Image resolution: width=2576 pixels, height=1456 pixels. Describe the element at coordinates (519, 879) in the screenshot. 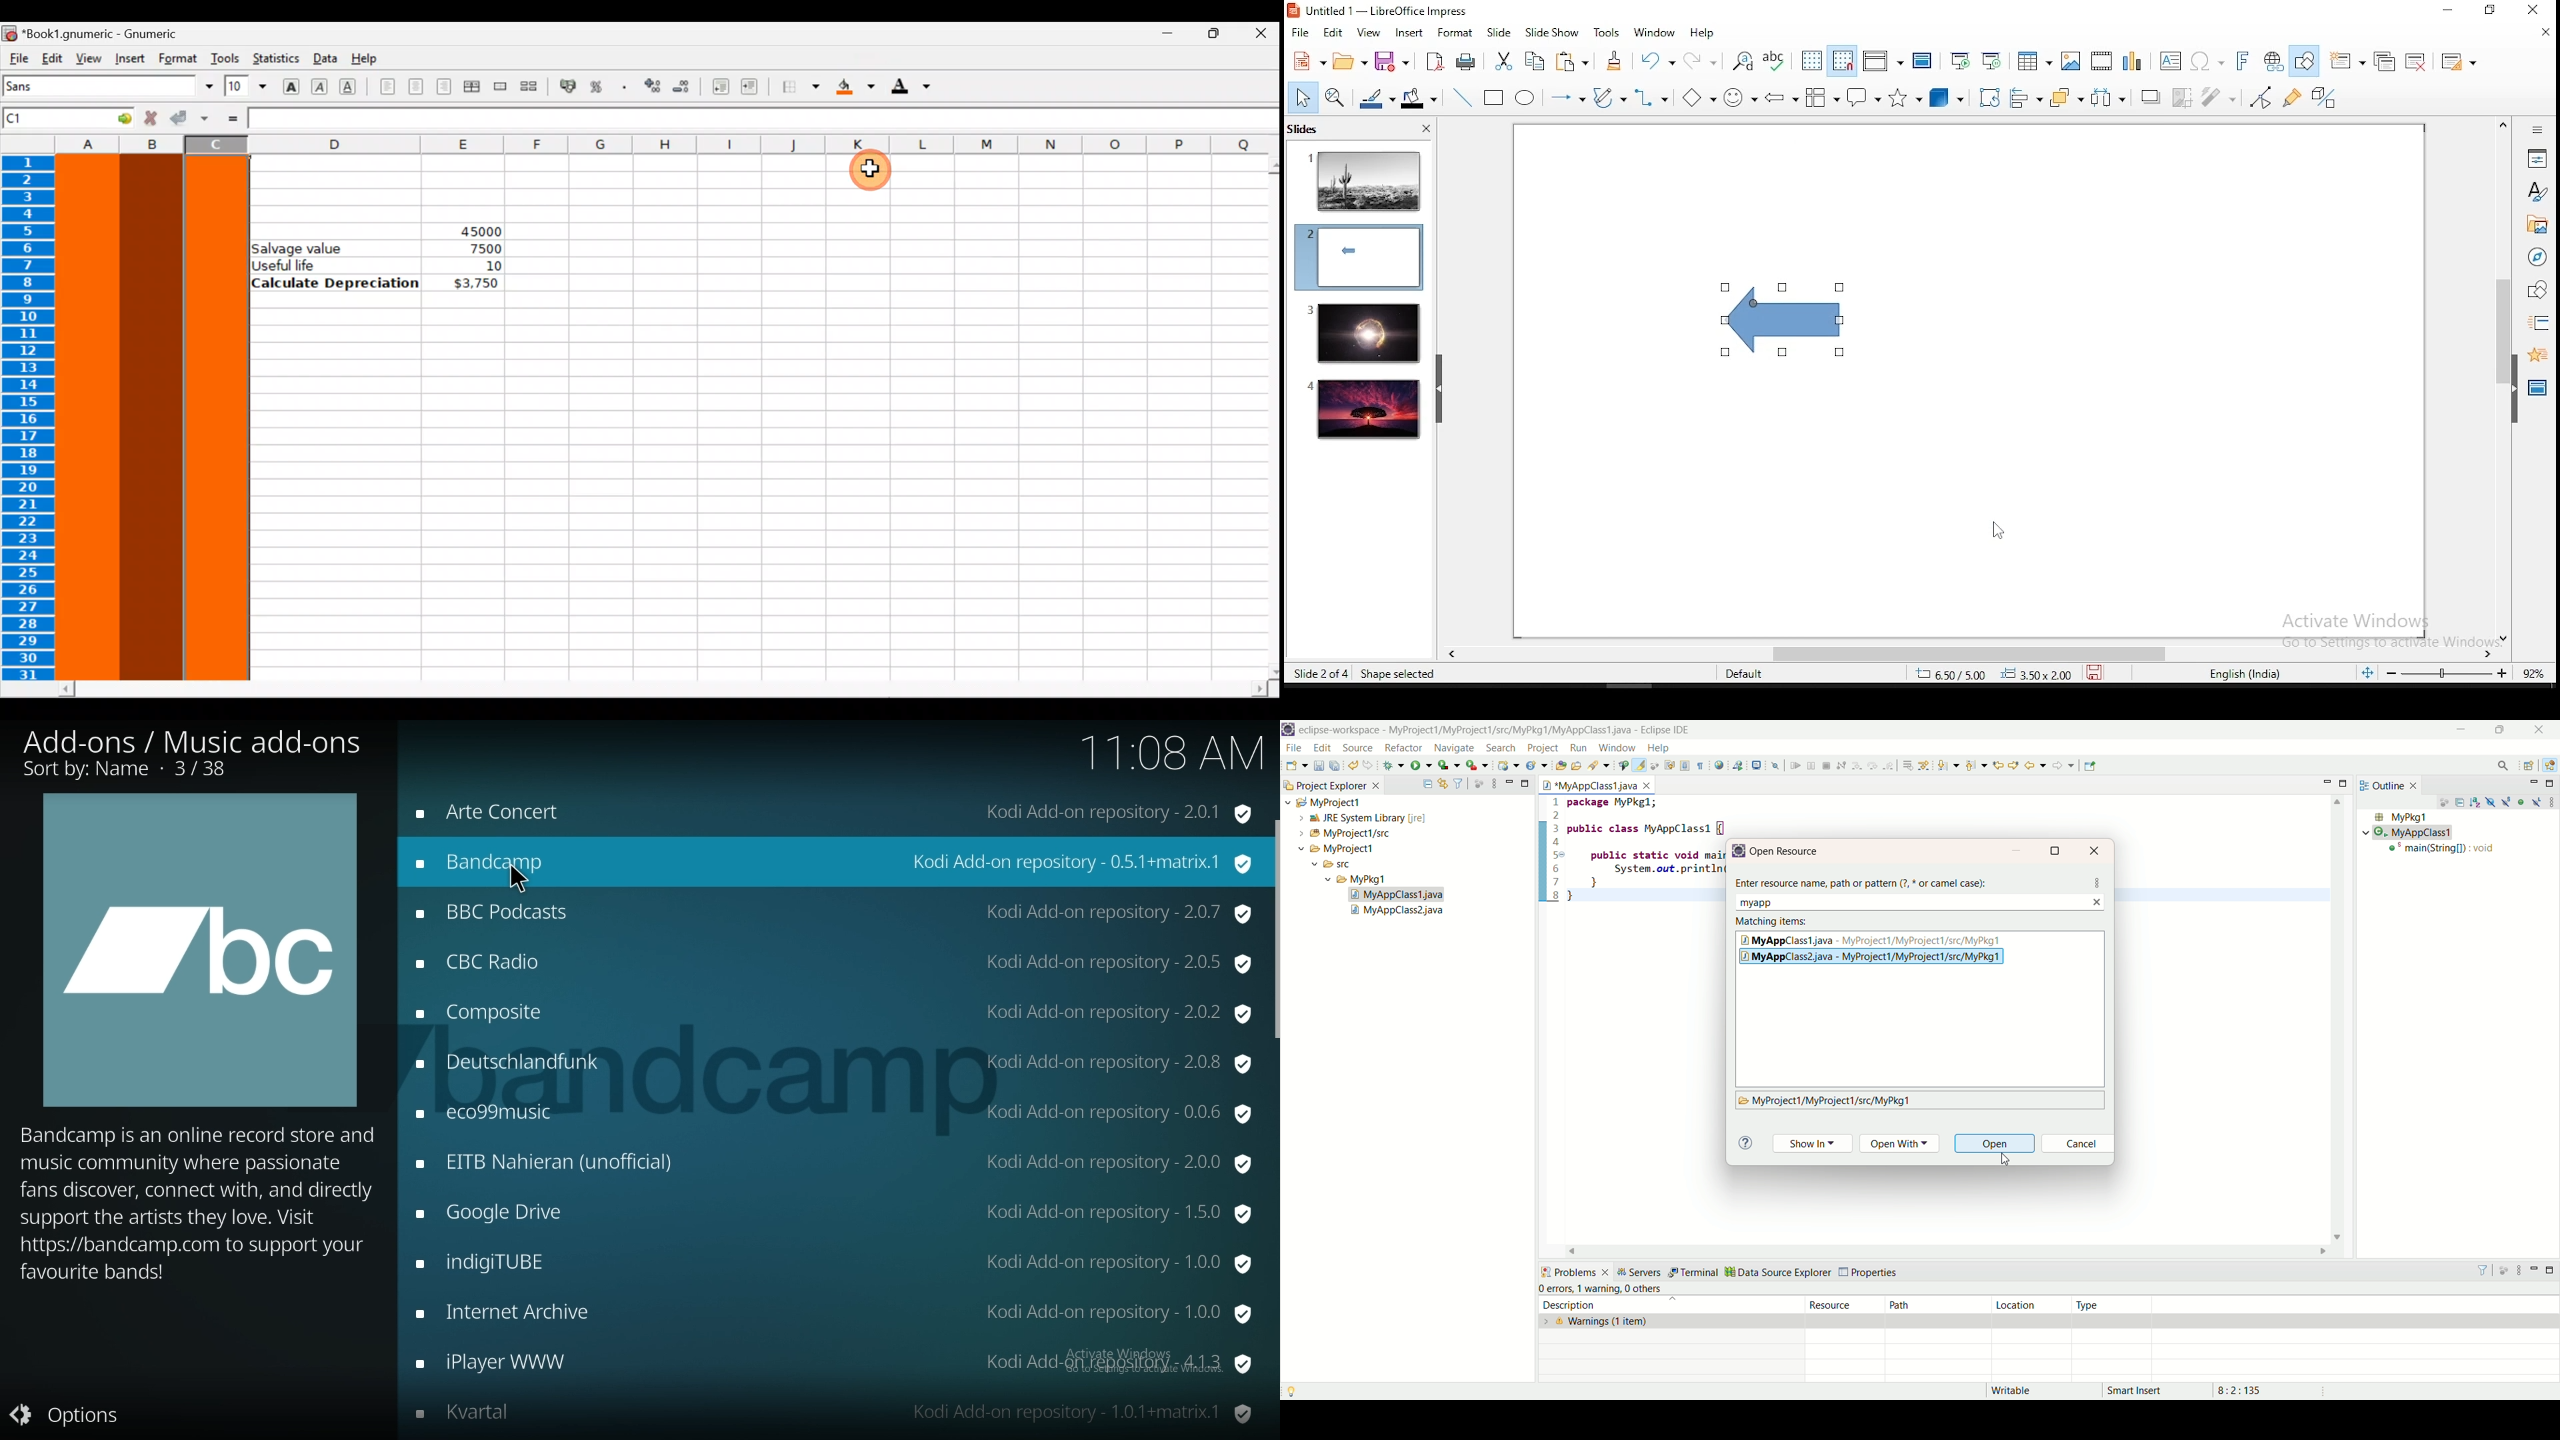

I see `cursor` at that location.